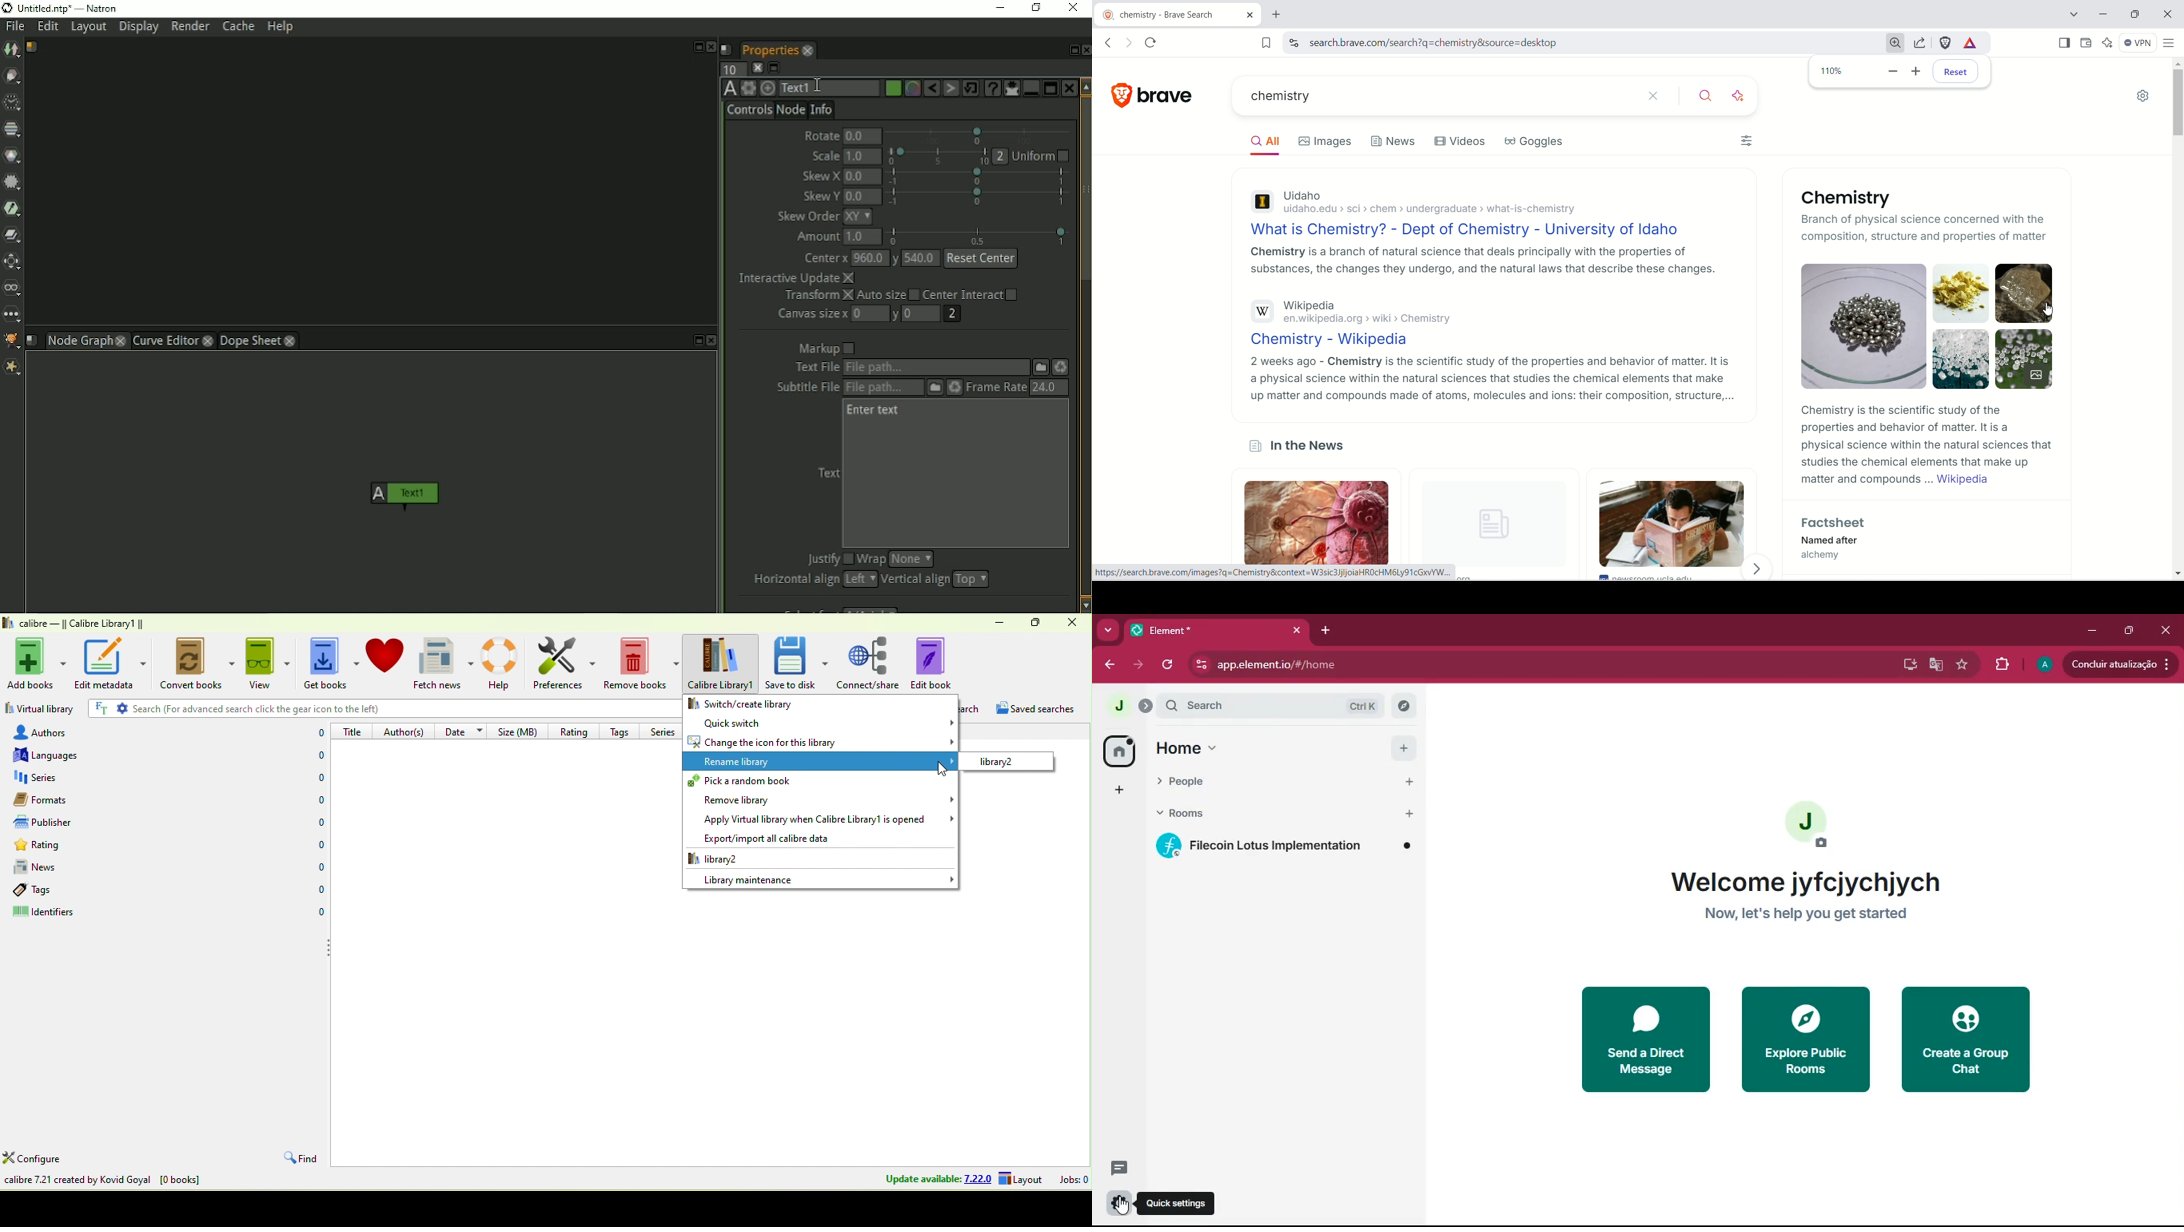 The width and height of the screenshot is (2184, 1232). What do you see at coordinates (464, 730) in the screenshot?
I see `date` at bounding box center [464, 730].